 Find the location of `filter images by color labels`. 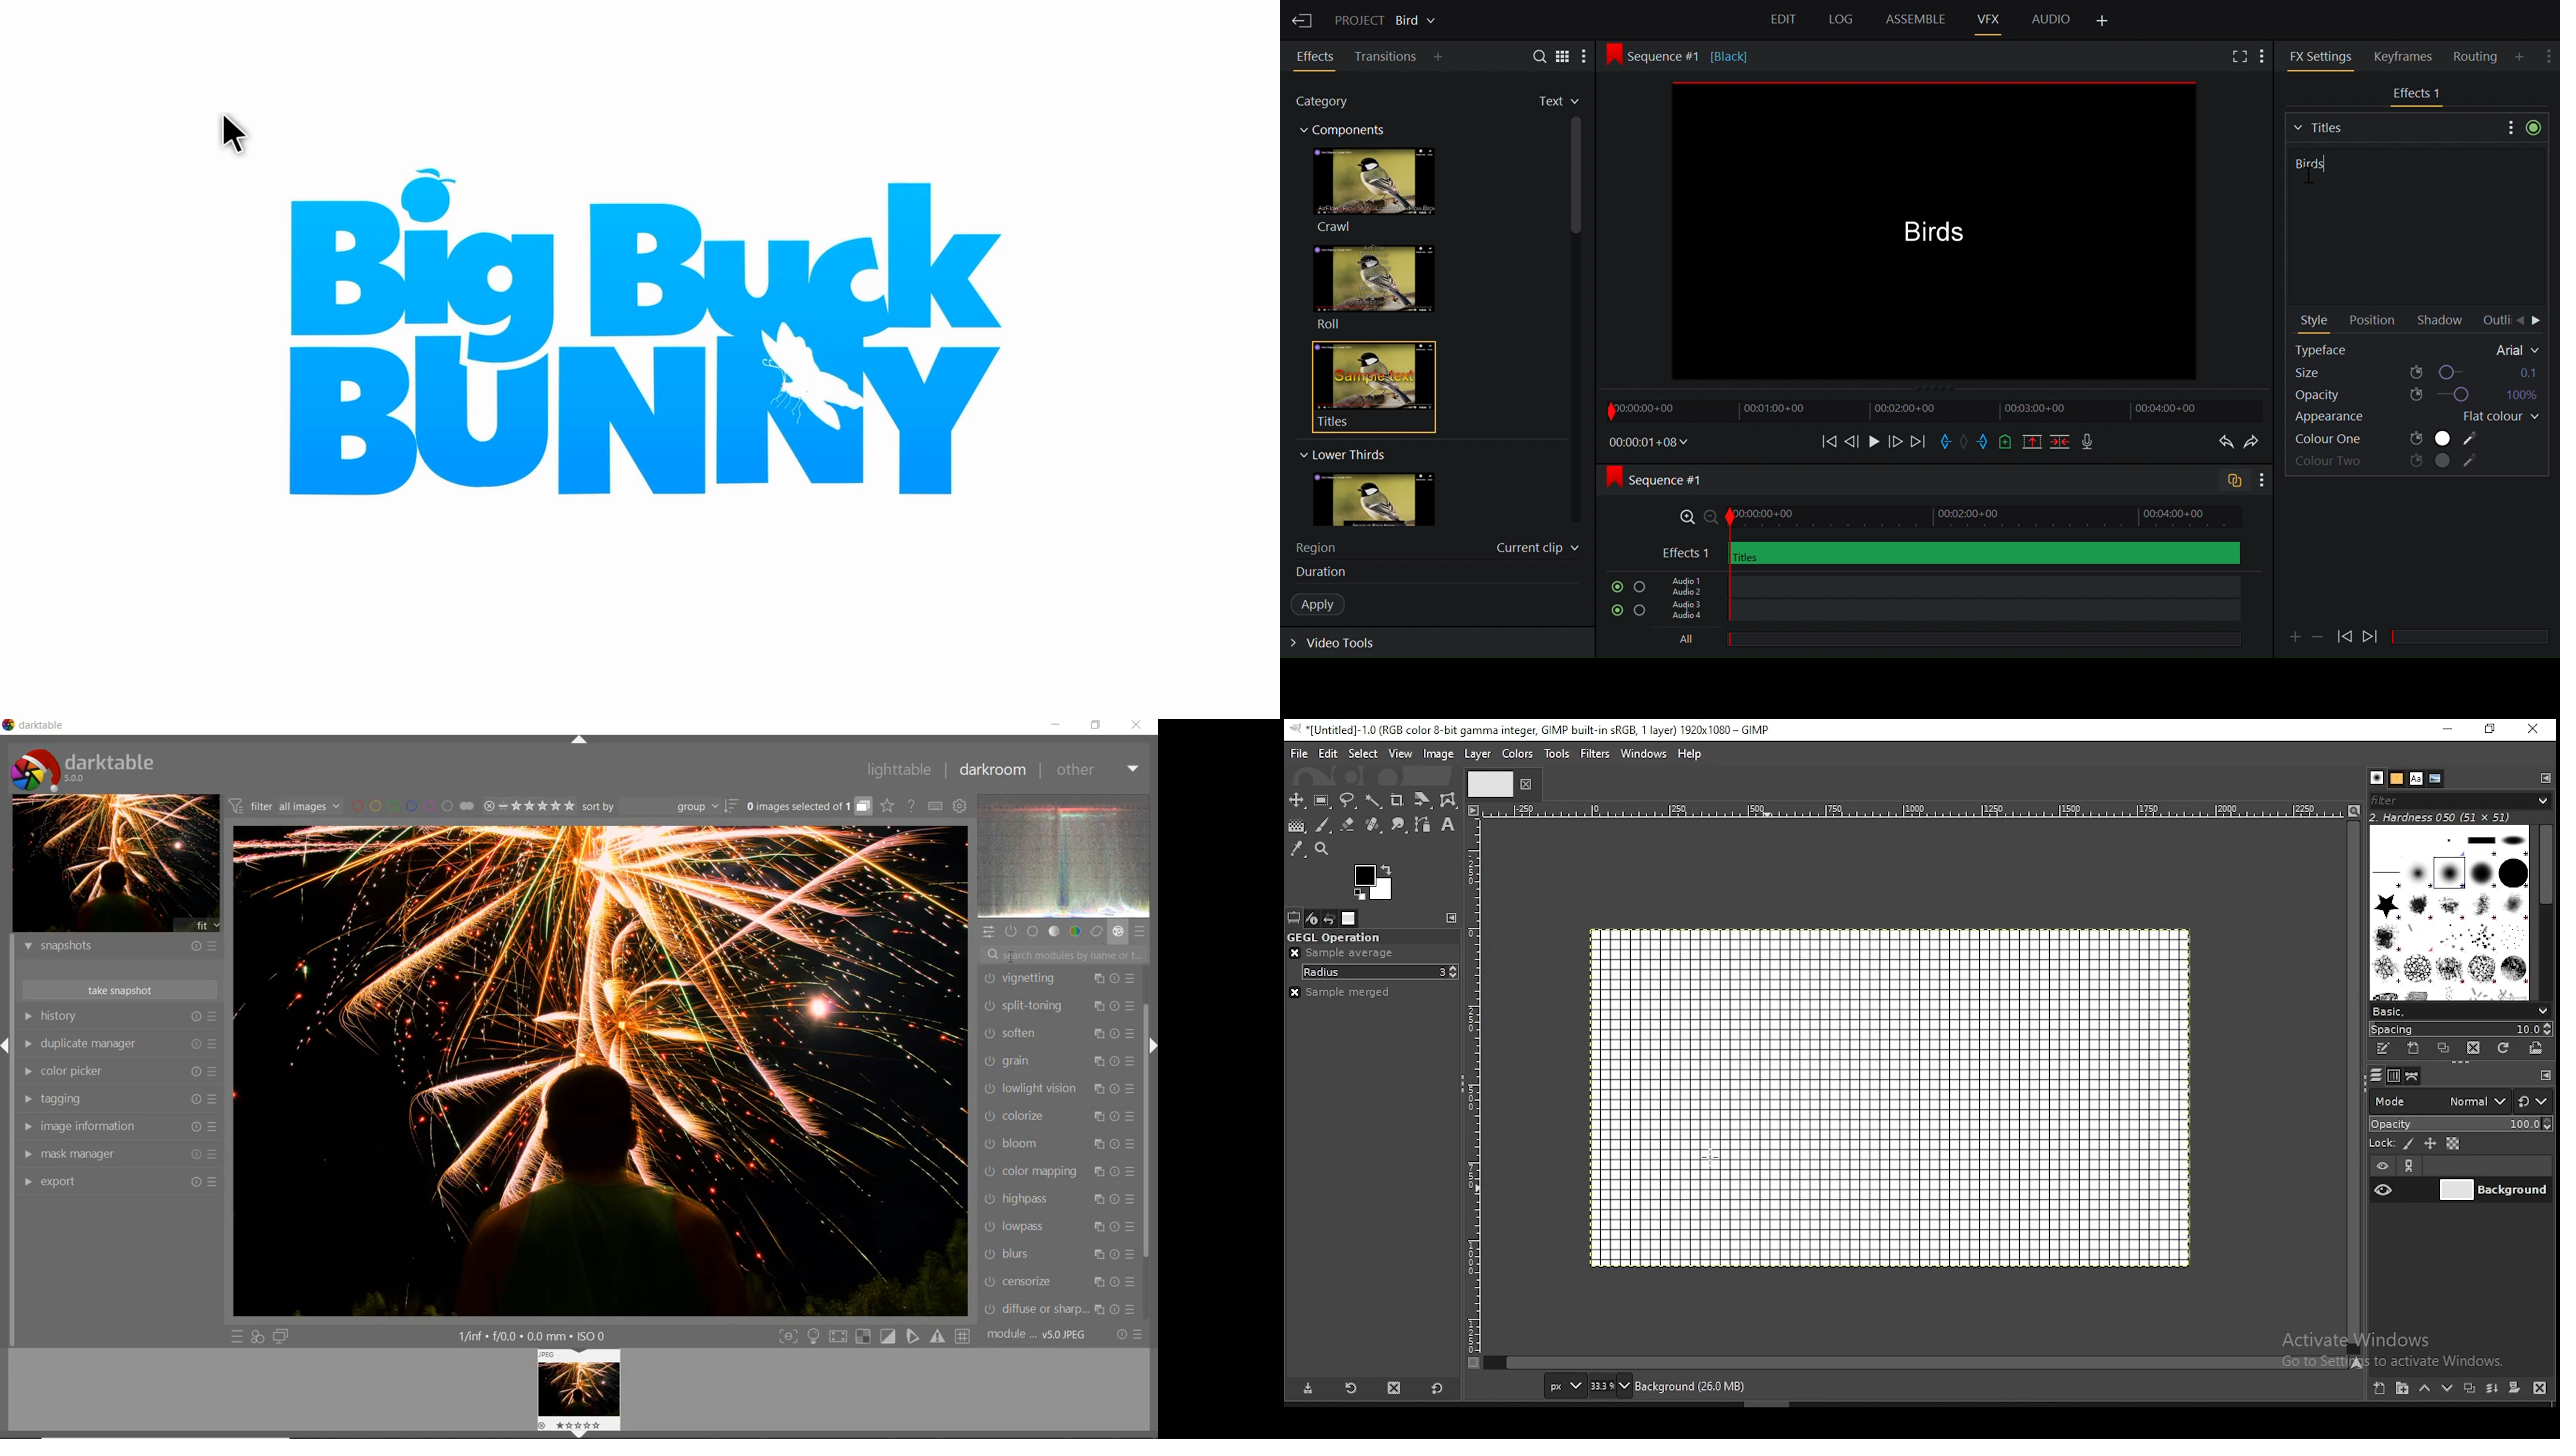

filter images by color labels is located at coordinates (411, 806).